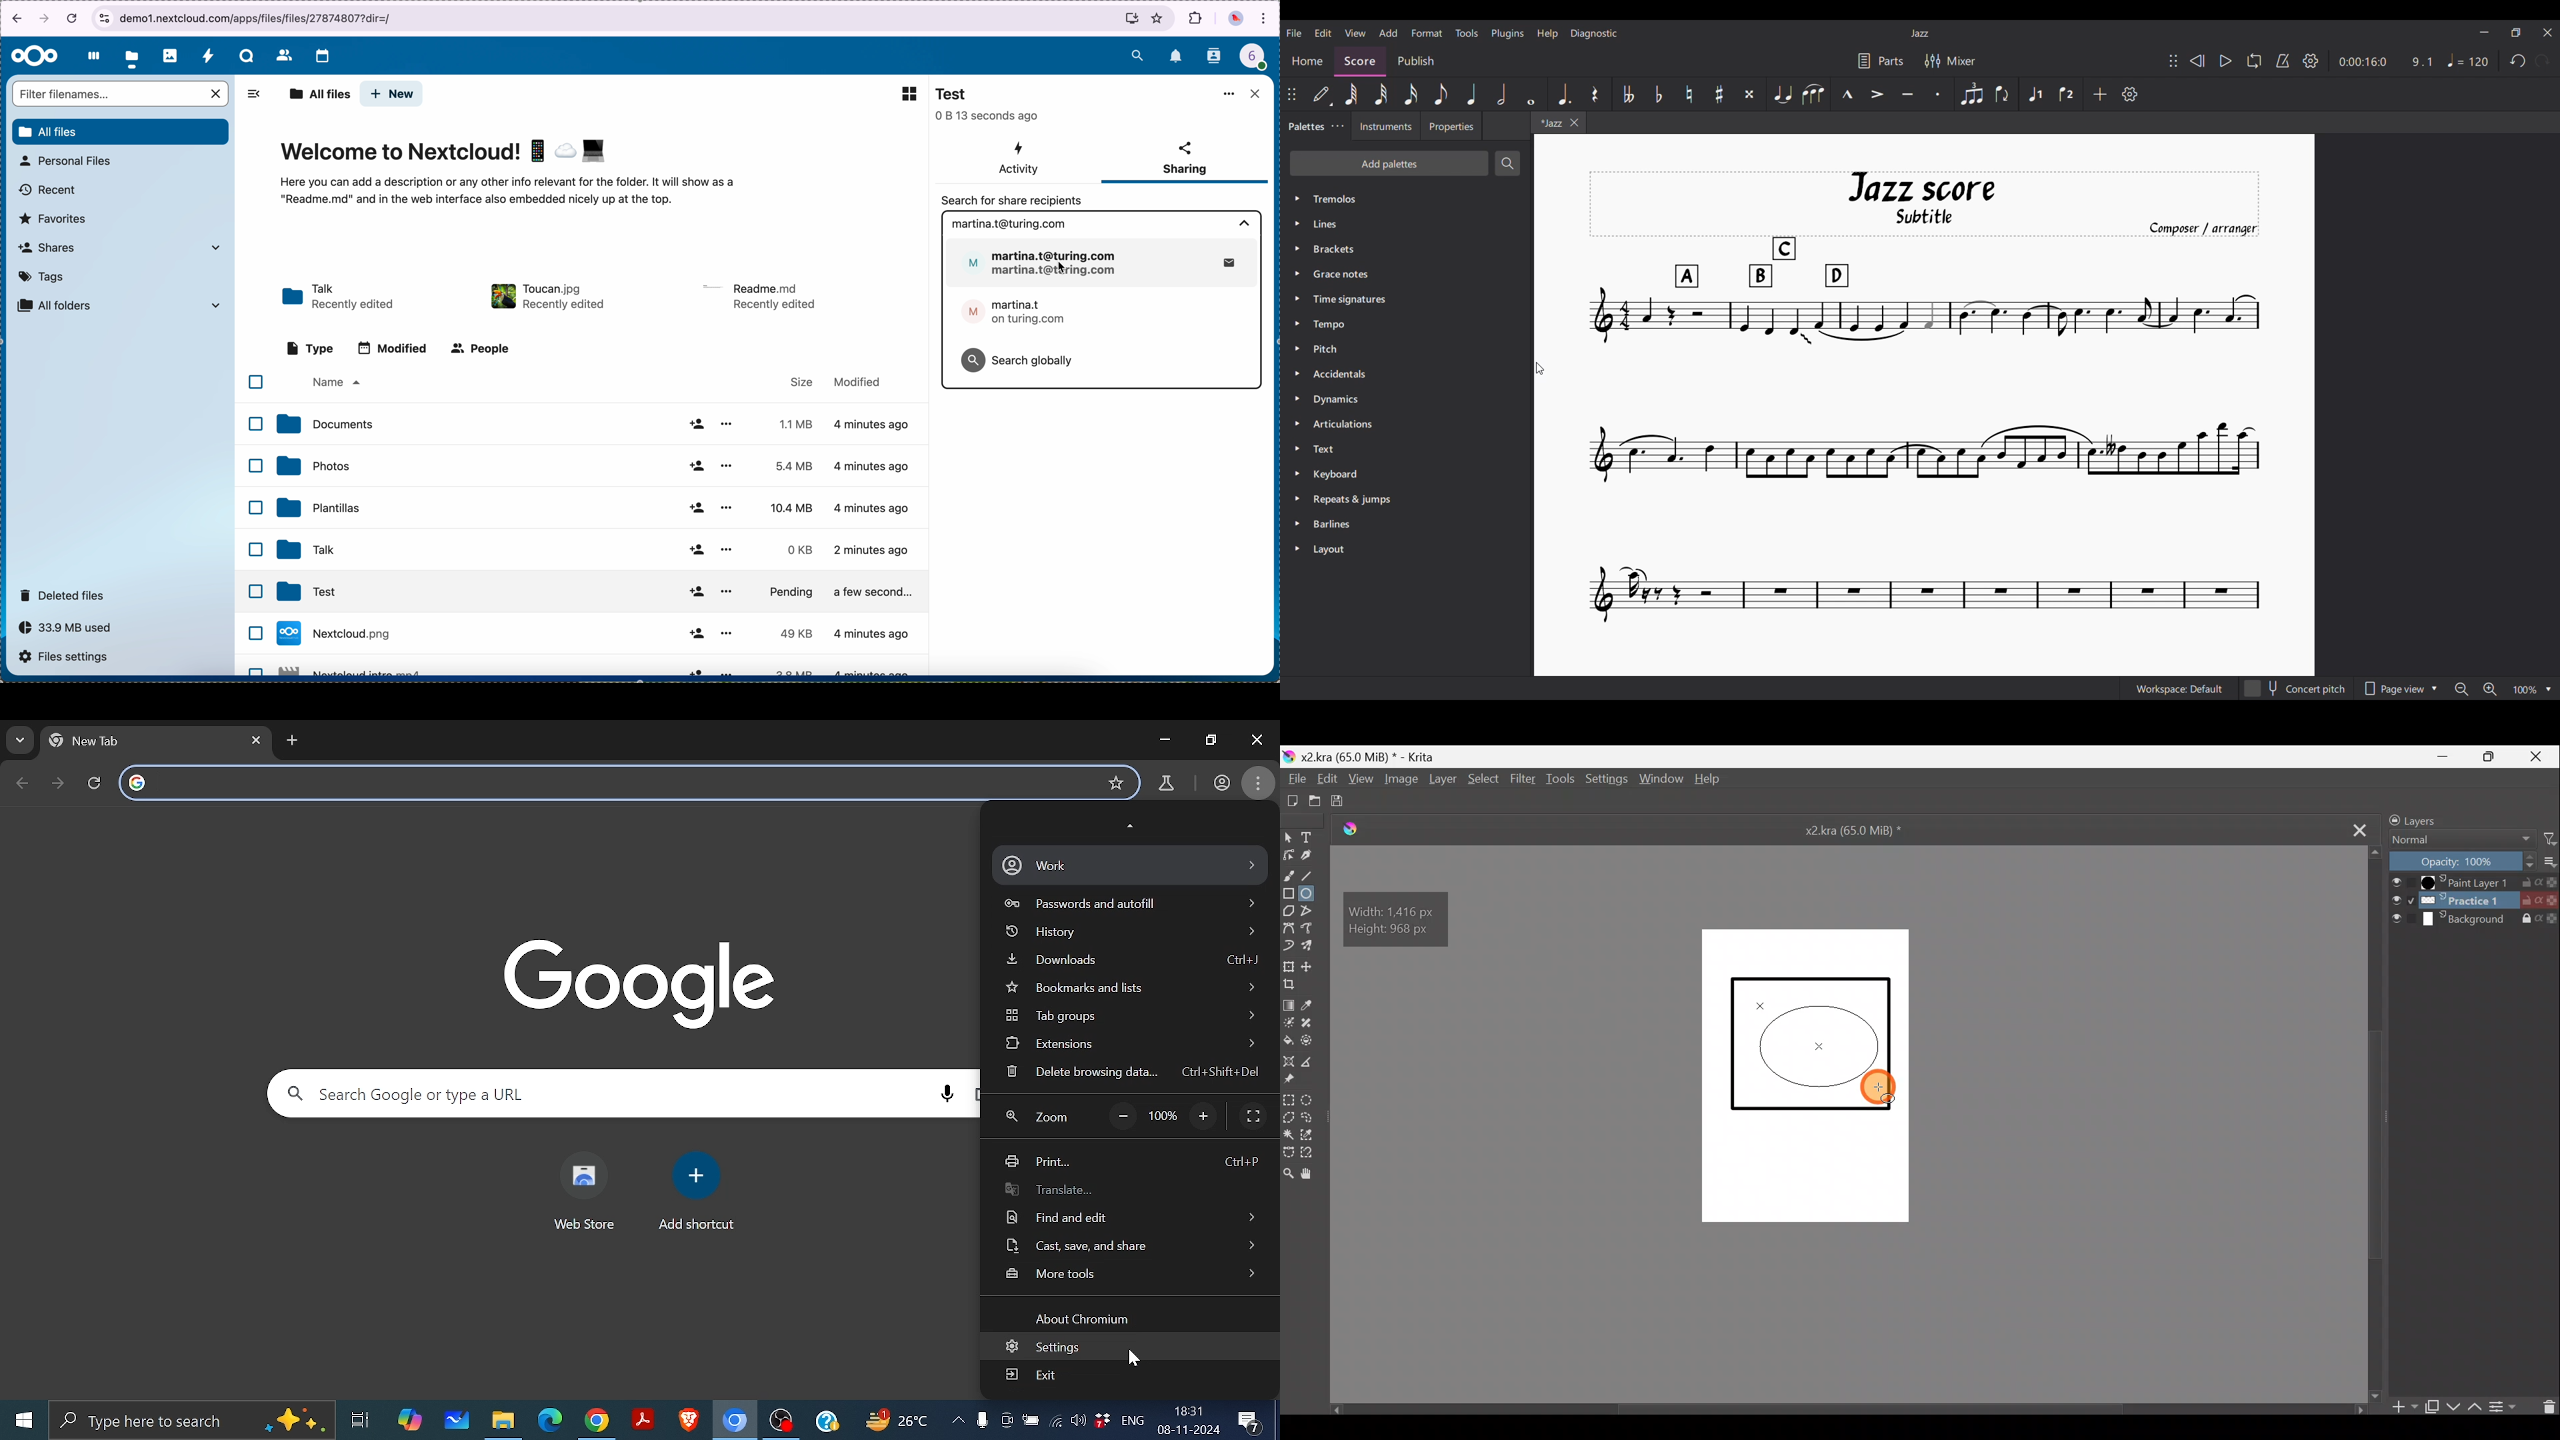  I want to click on language, so click(1133, 1423).